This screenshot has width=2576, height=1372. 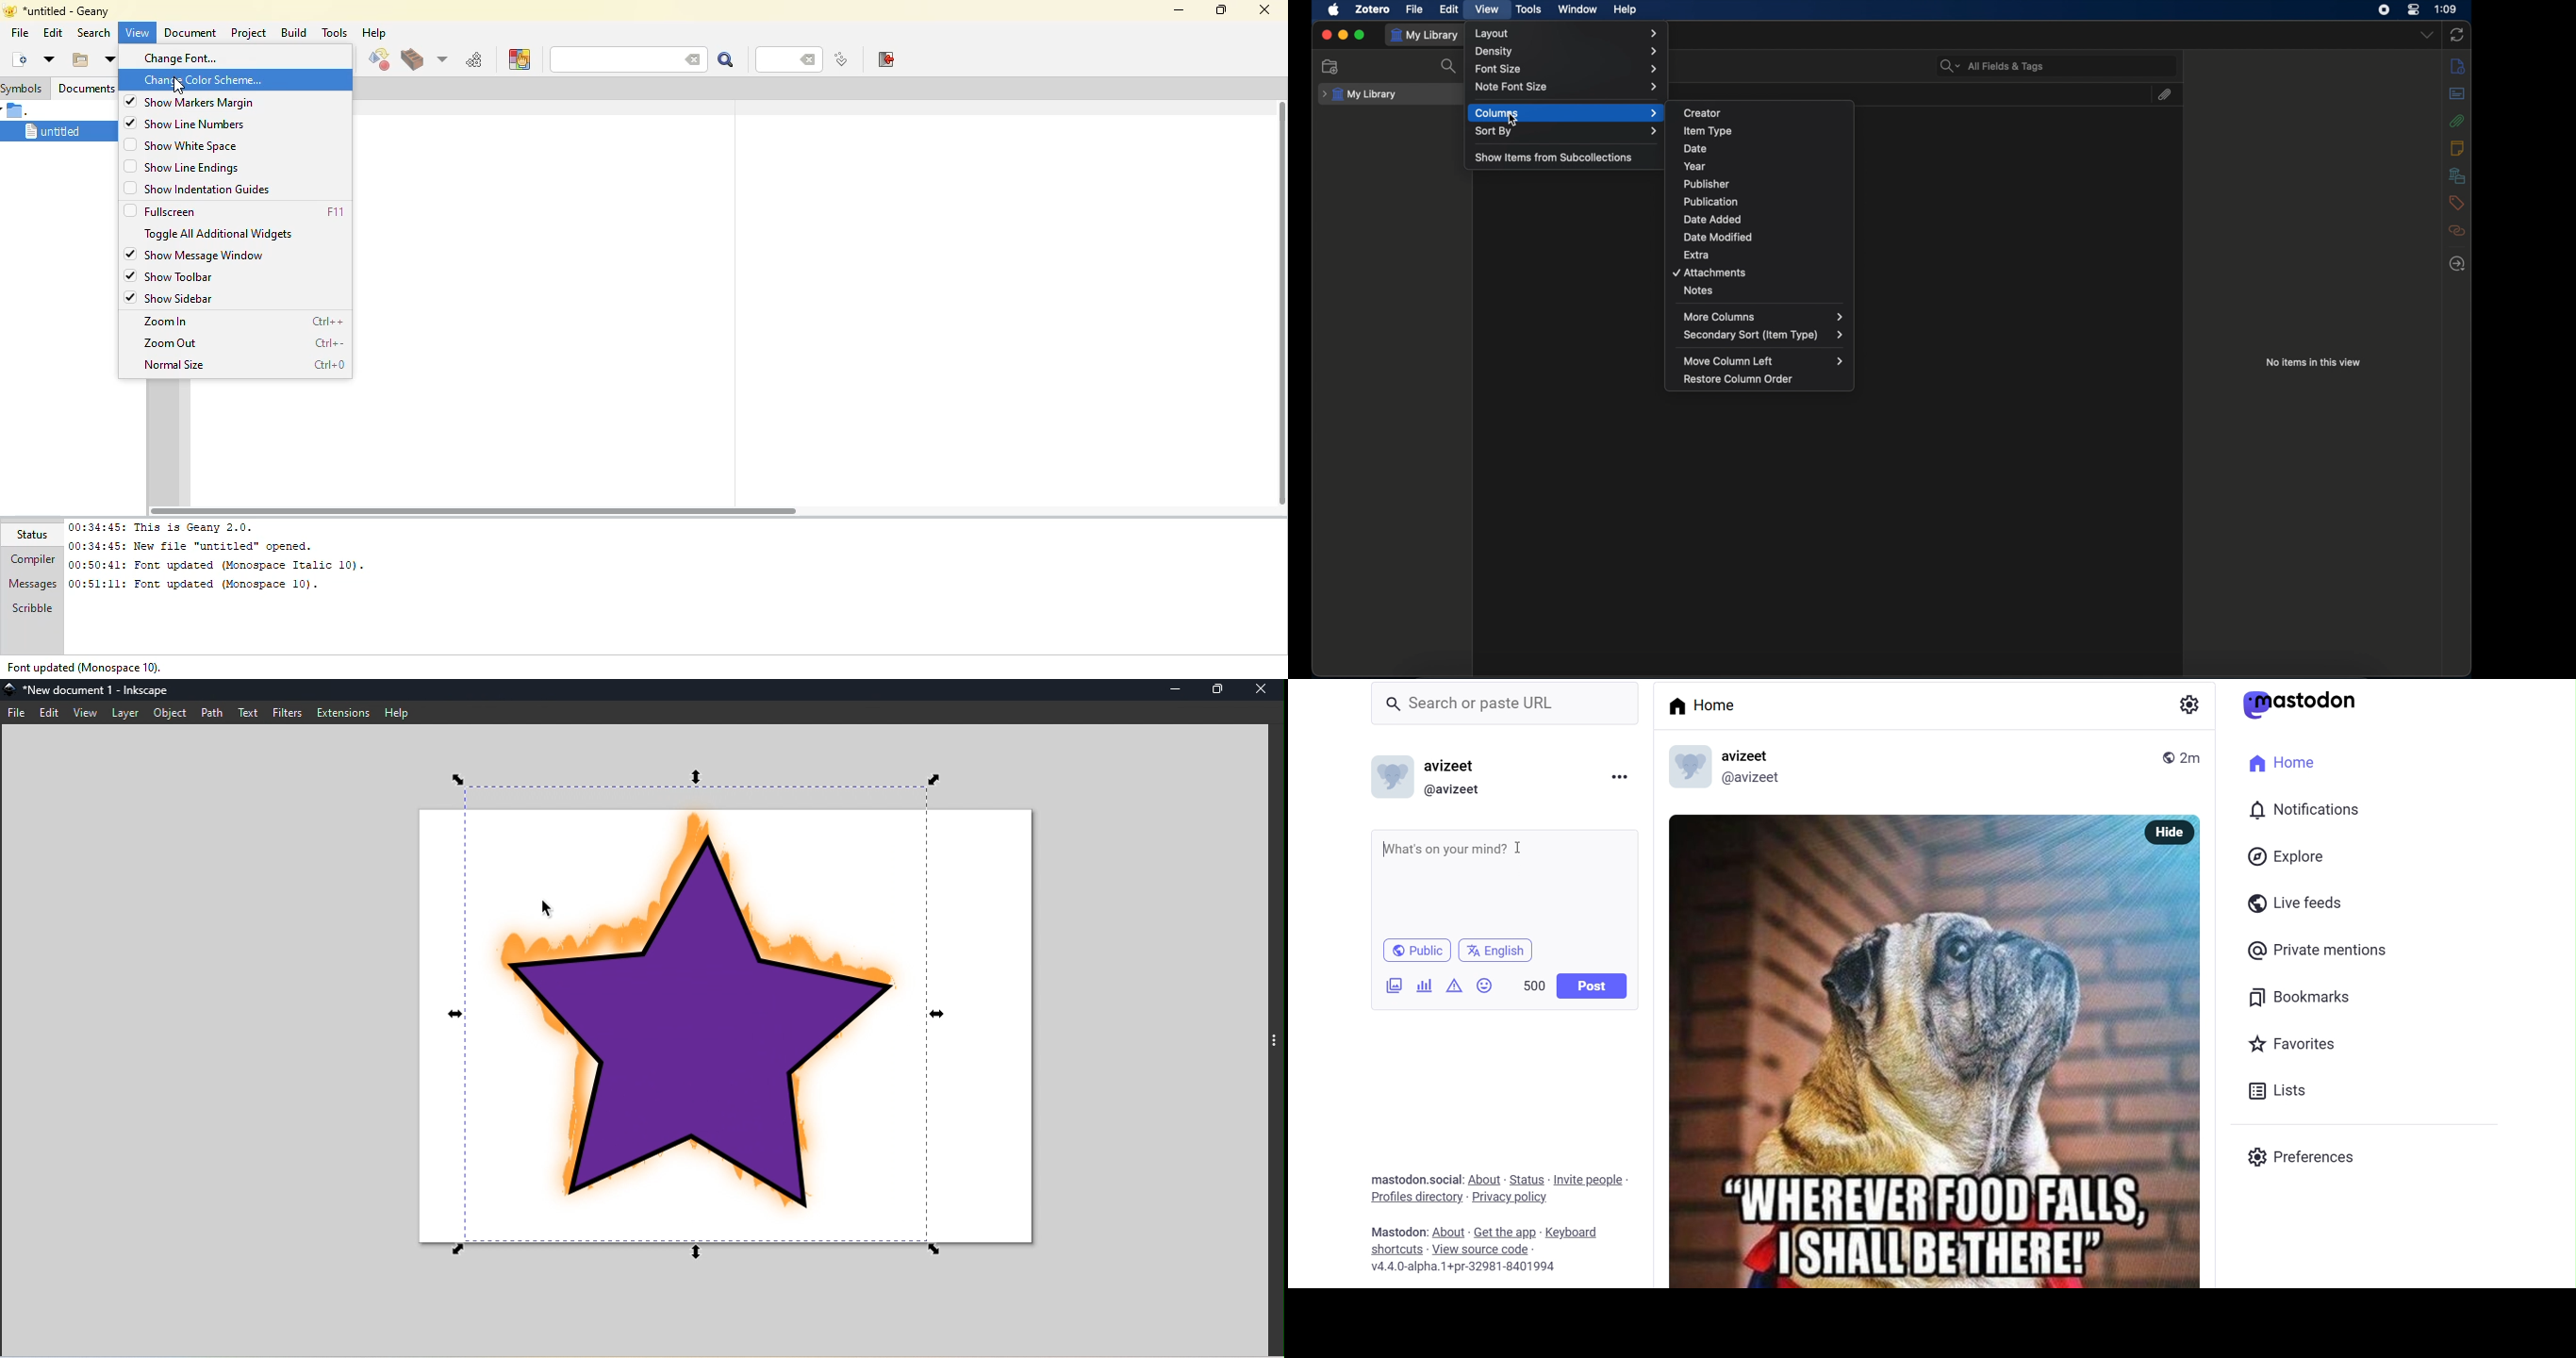 I want to click on Whats on your mind, so click(x=1506, y=879).